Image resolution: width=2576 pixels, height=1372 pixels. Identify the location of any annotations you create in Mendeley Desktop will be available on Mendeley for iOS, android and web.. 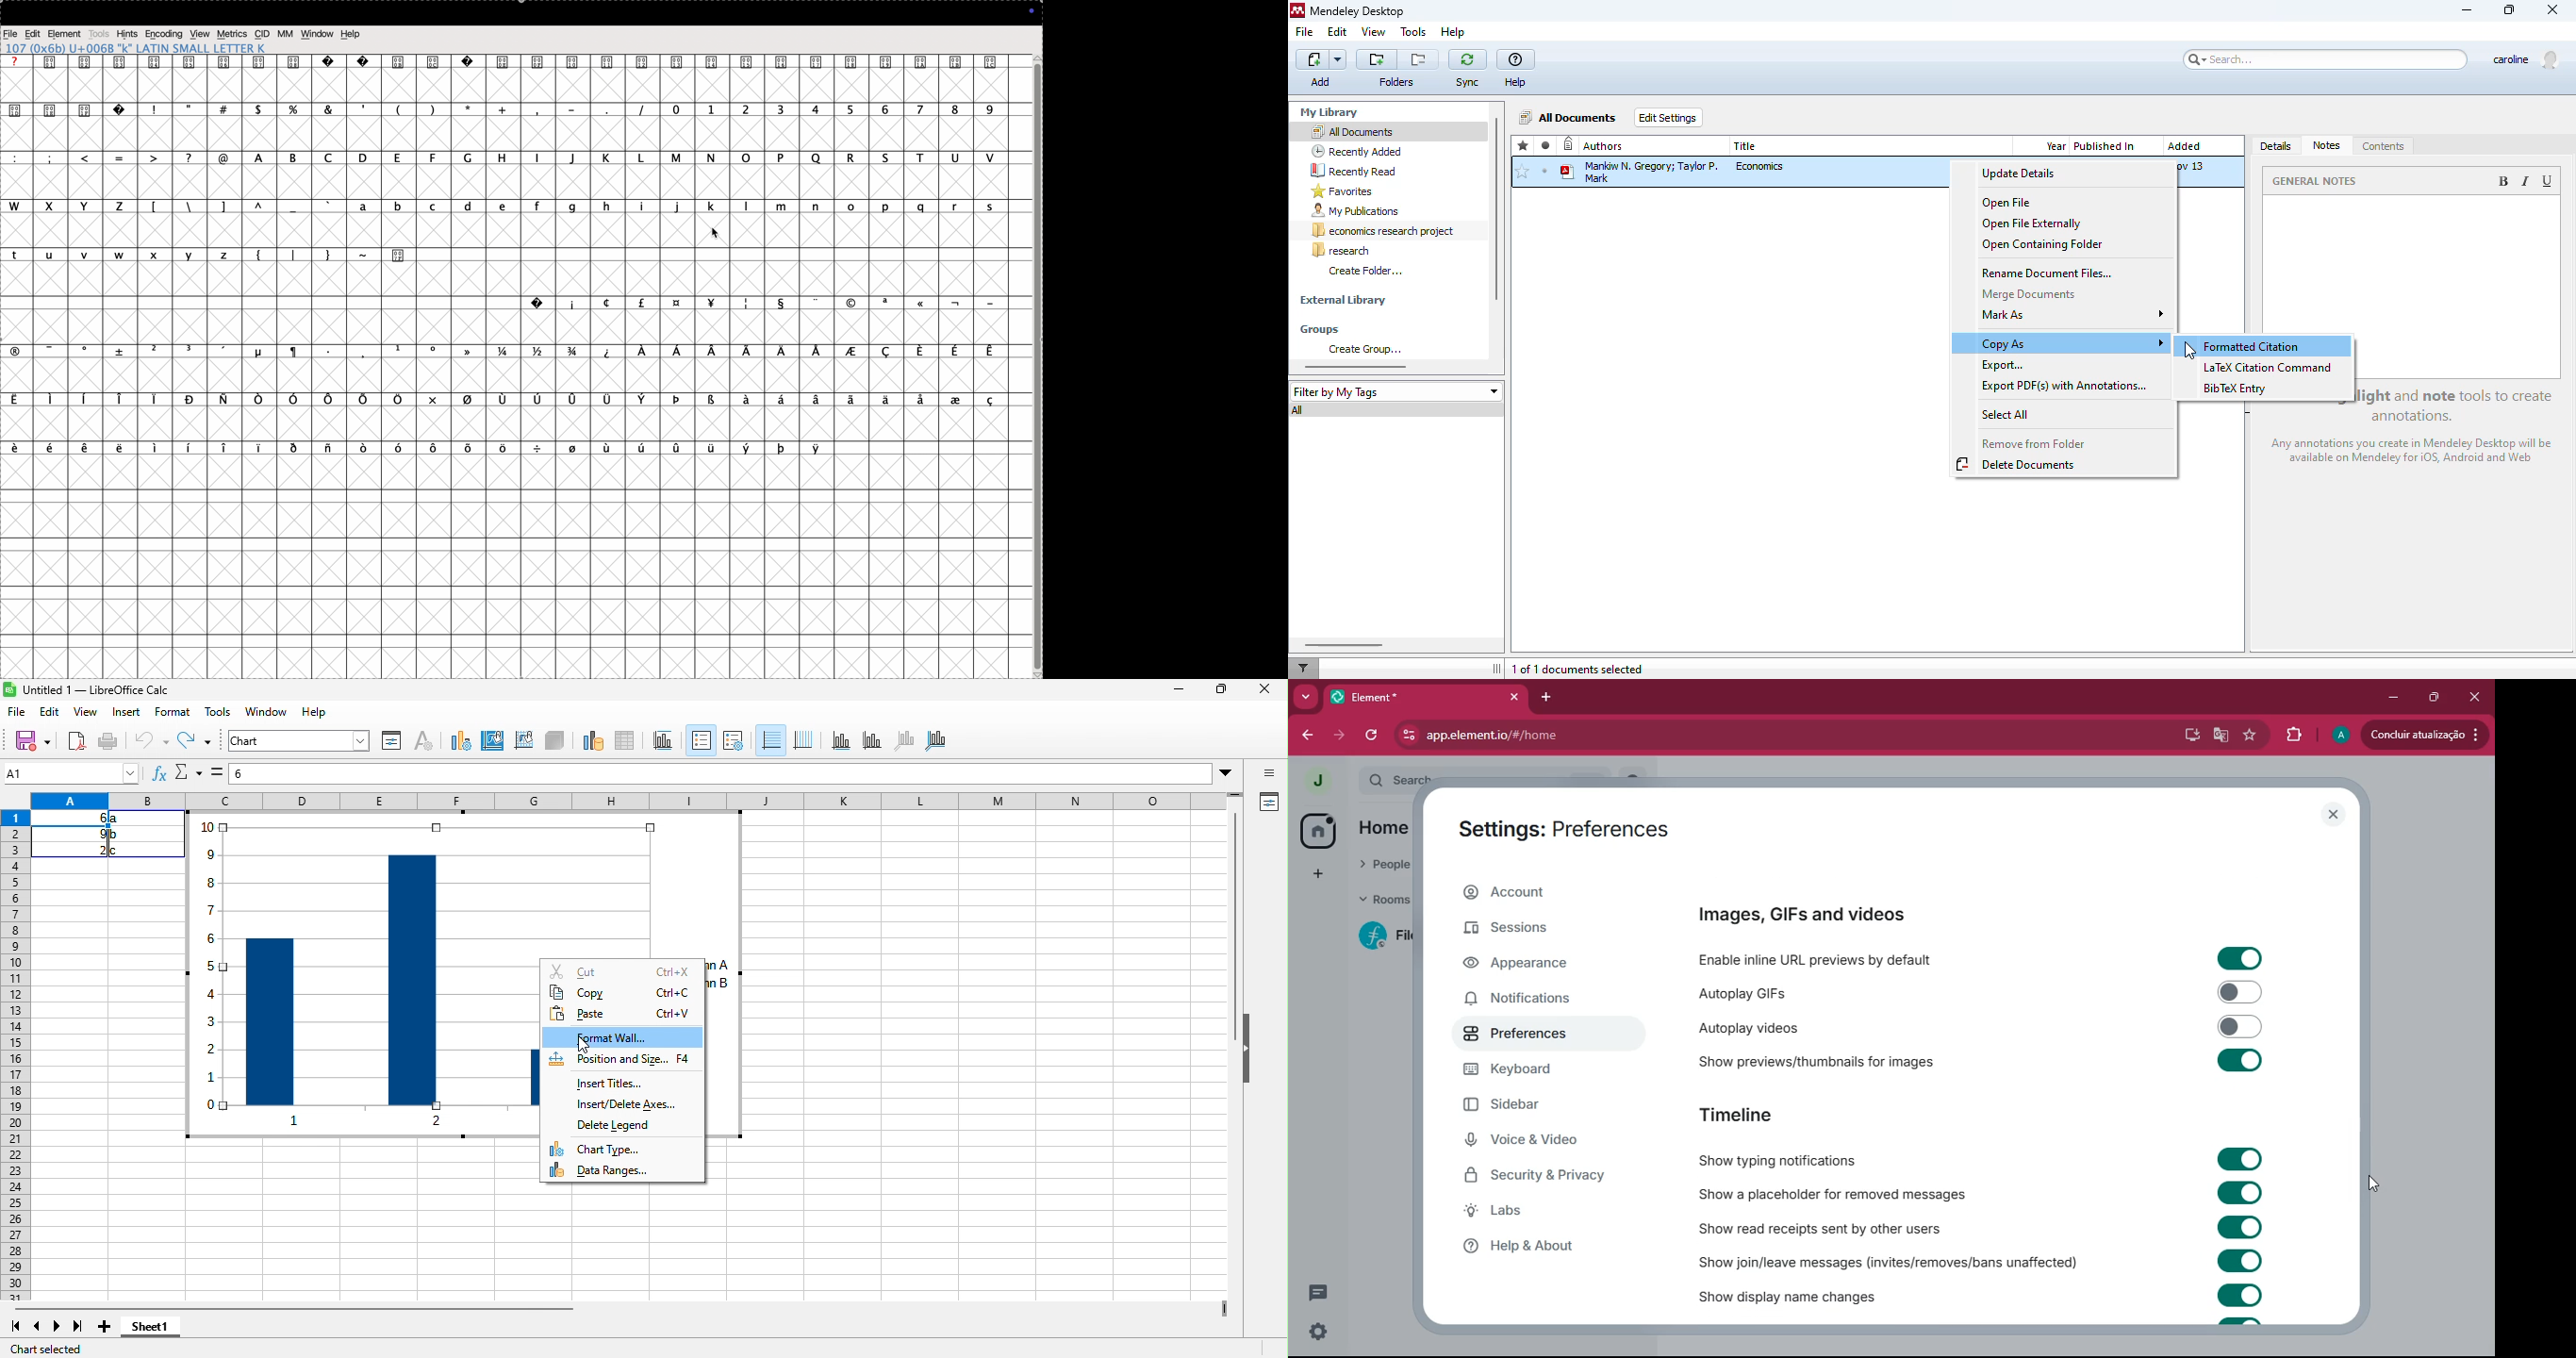
(2415, 453).